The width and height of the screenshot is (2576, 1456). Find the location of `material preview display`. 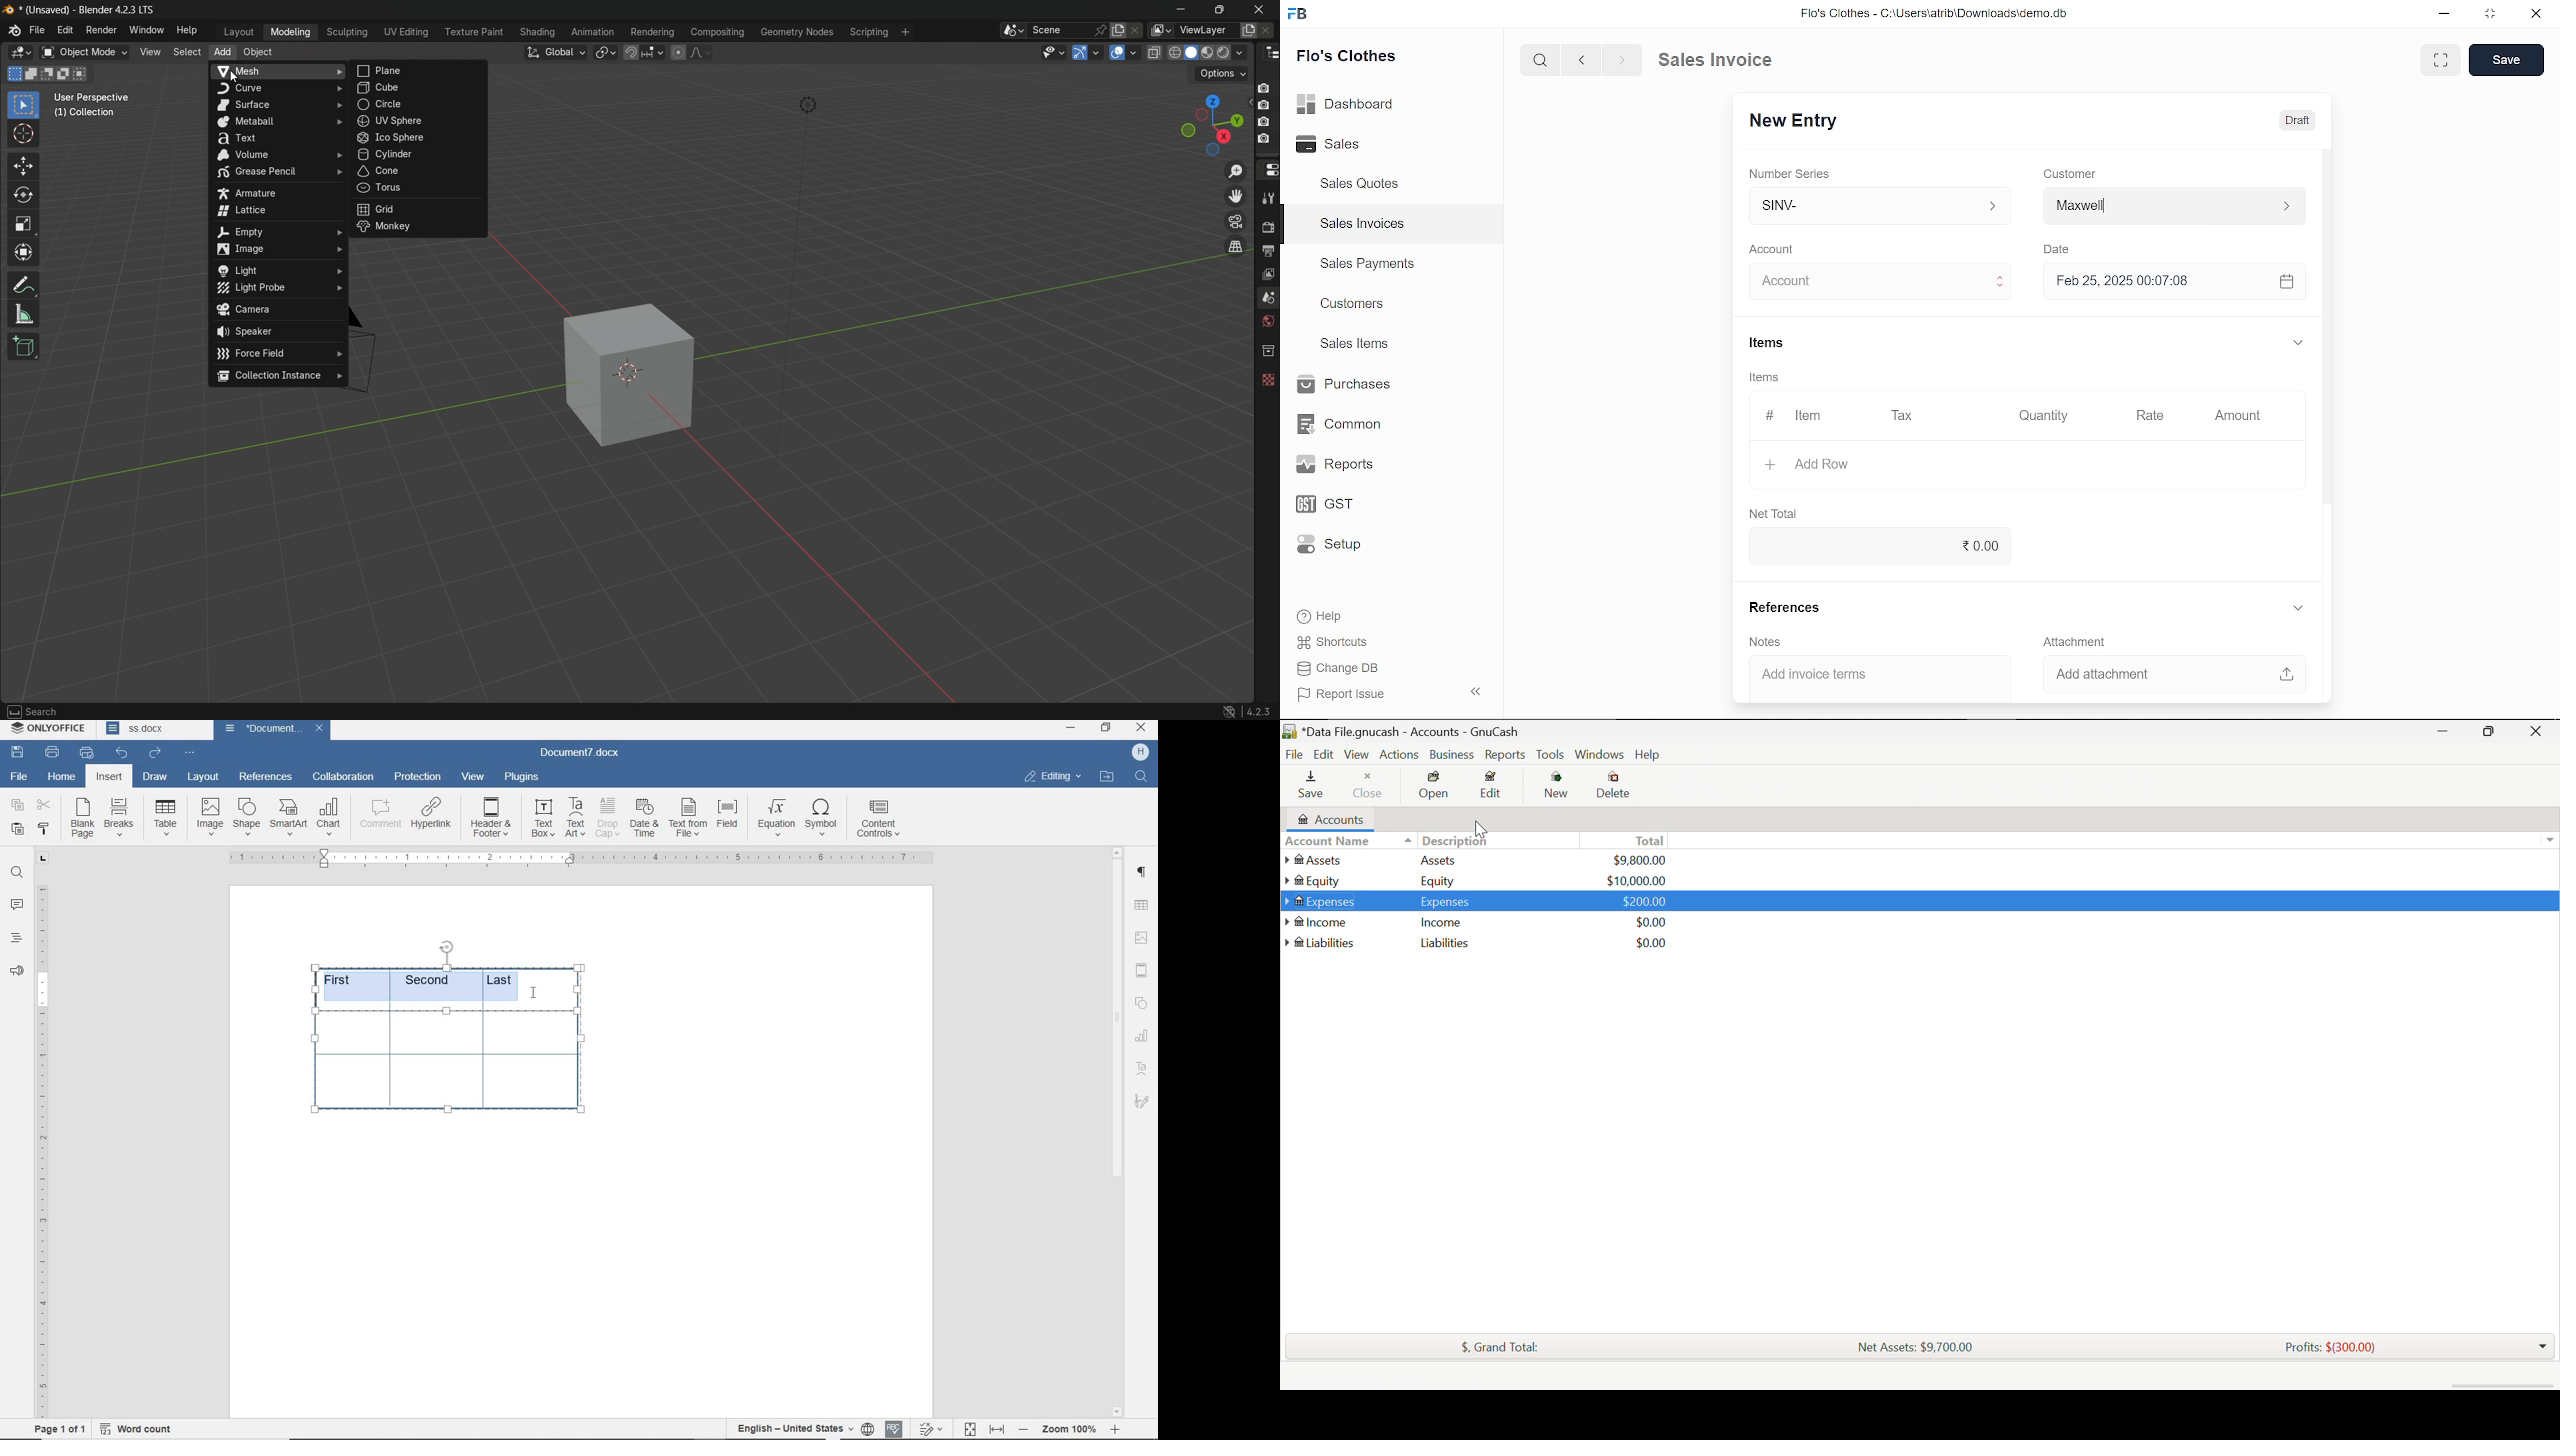

material preview display is located at coordinates (1209, 51).